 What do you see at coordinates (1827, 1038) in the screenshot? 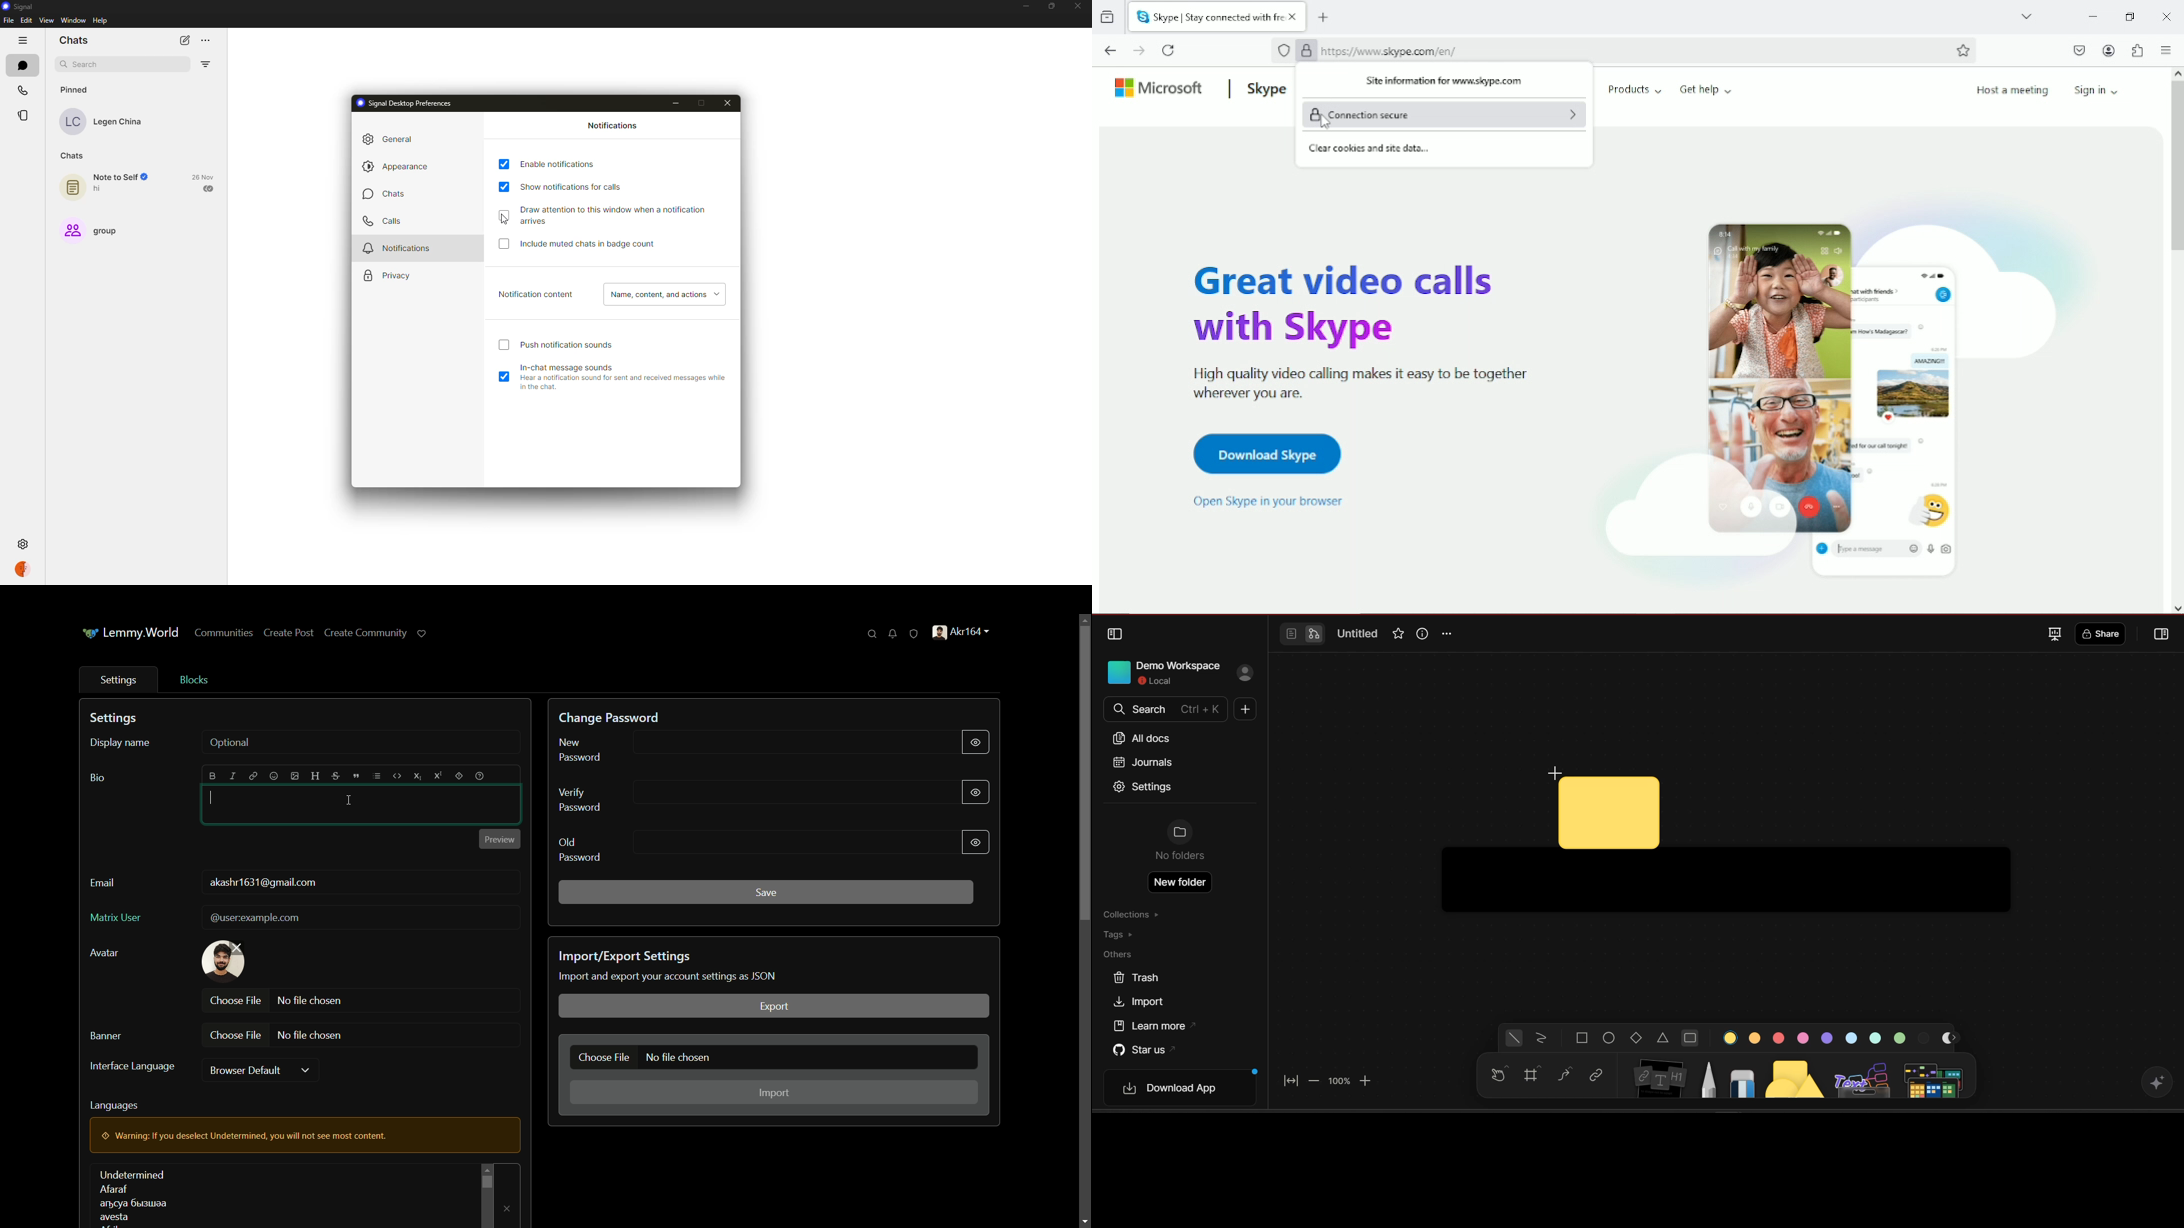
I see `color 5` at bounding box center [1827, 1038].